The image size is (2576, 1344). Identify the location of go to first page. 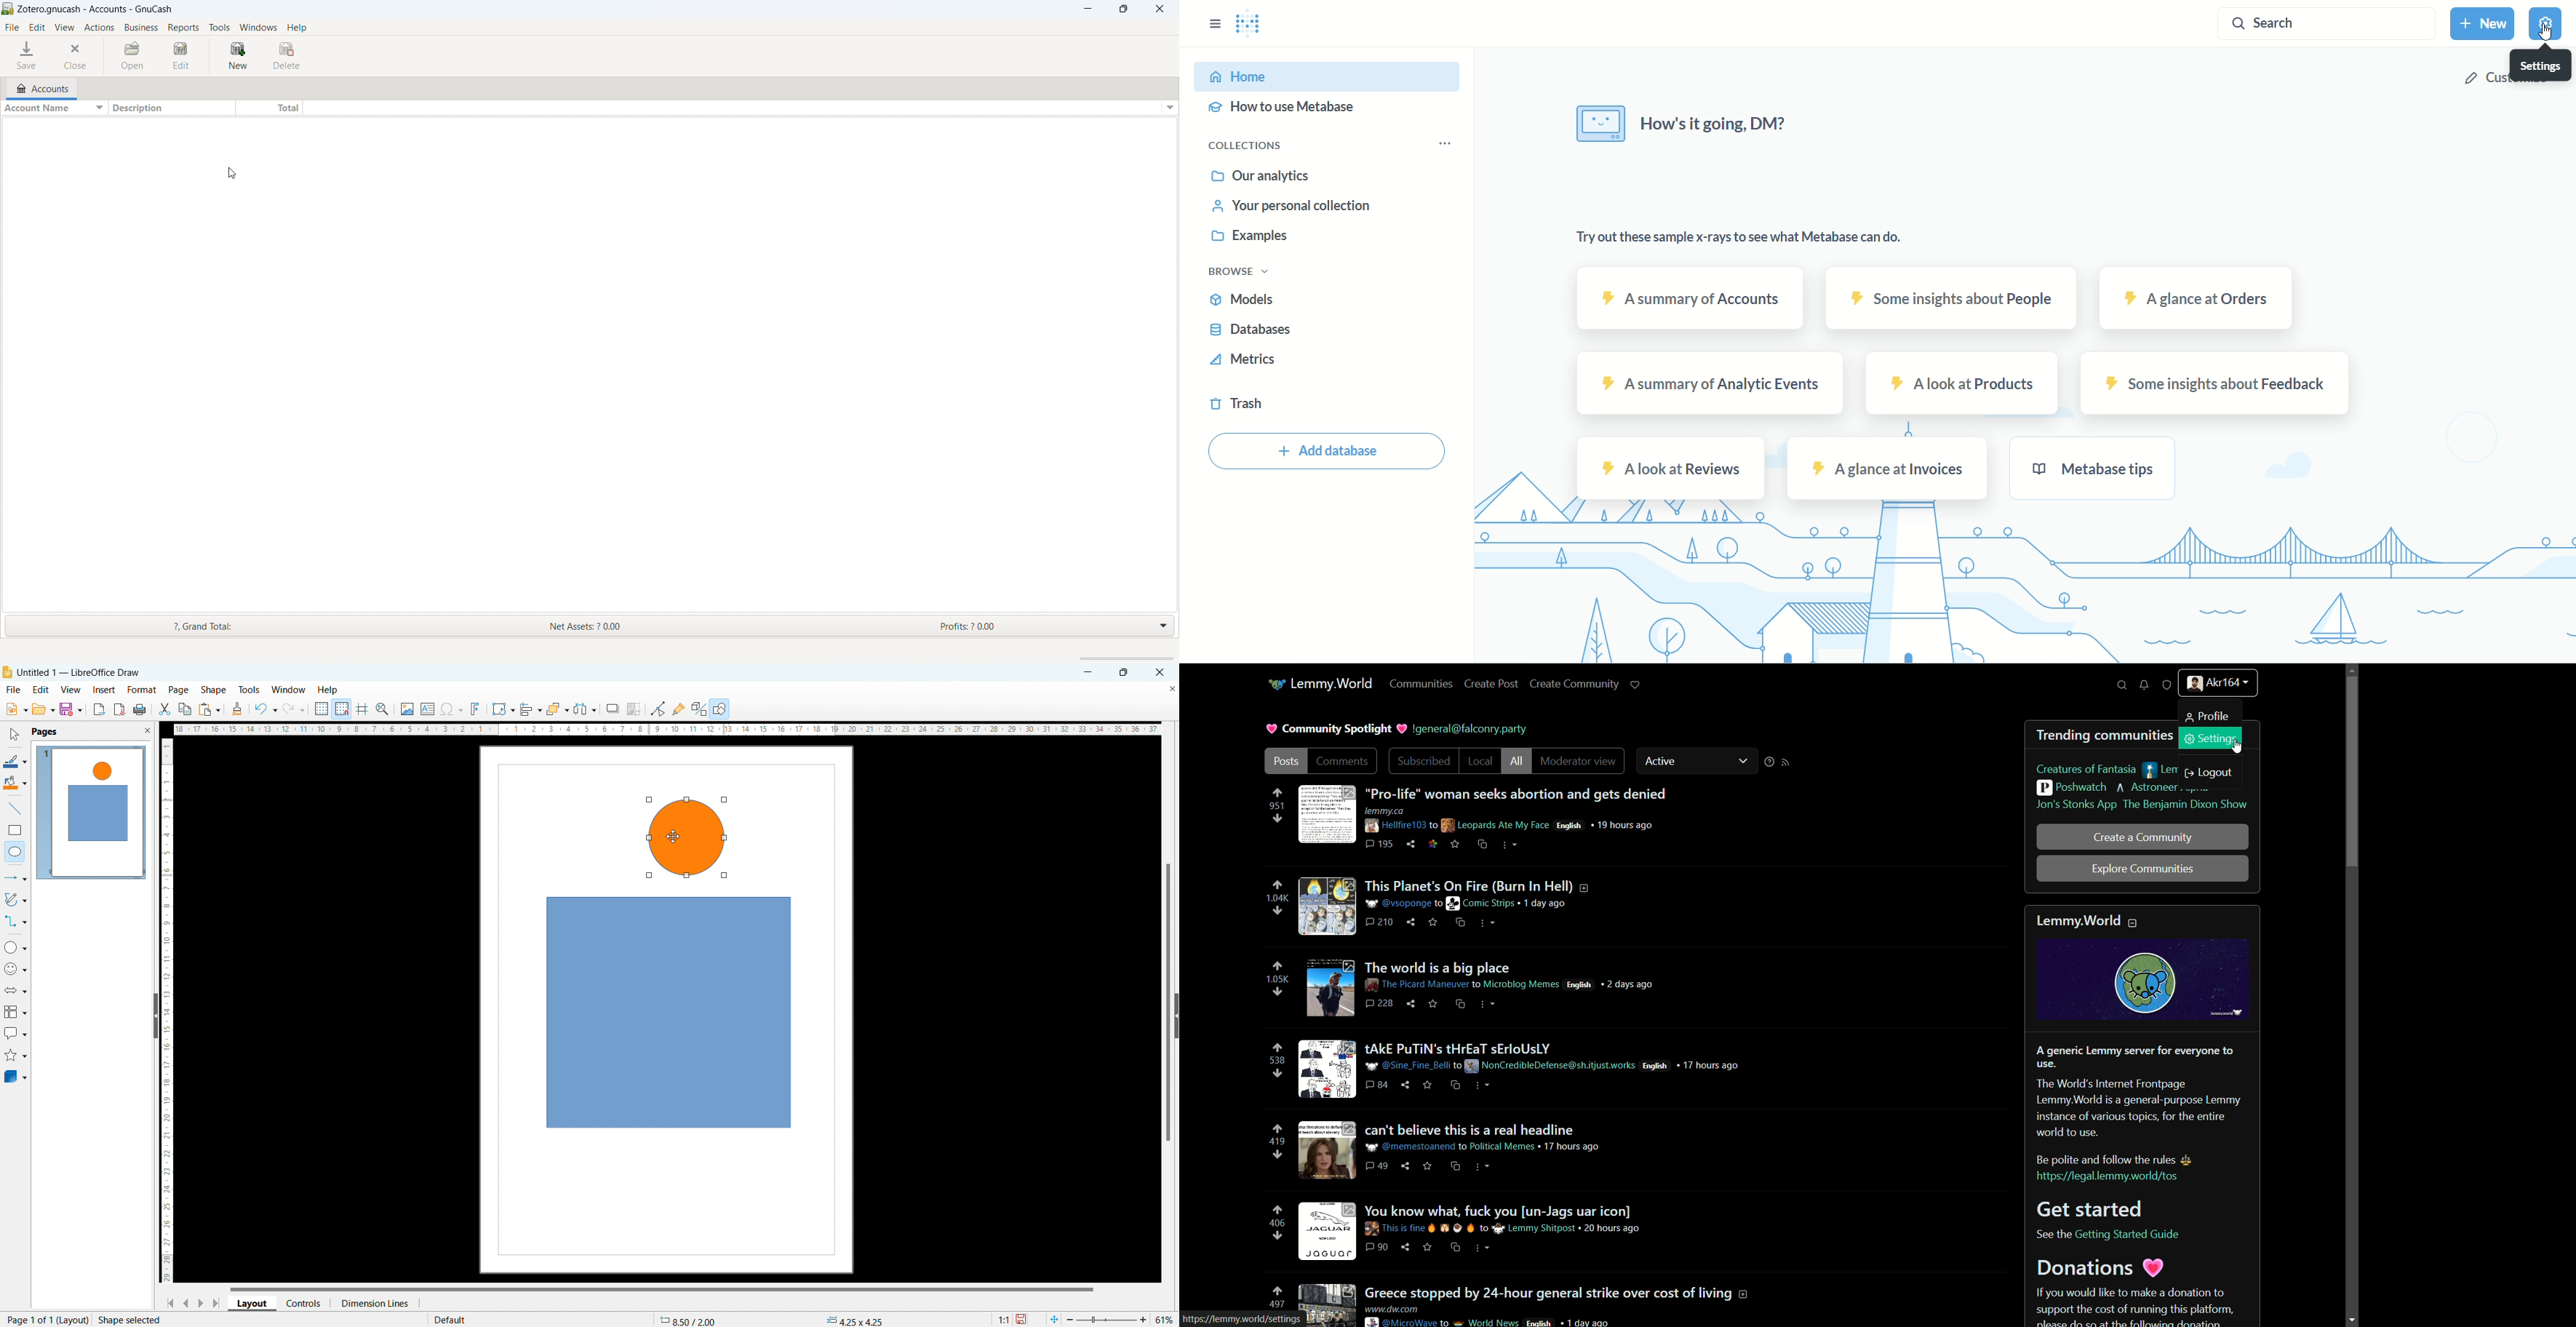
(168, 1302).